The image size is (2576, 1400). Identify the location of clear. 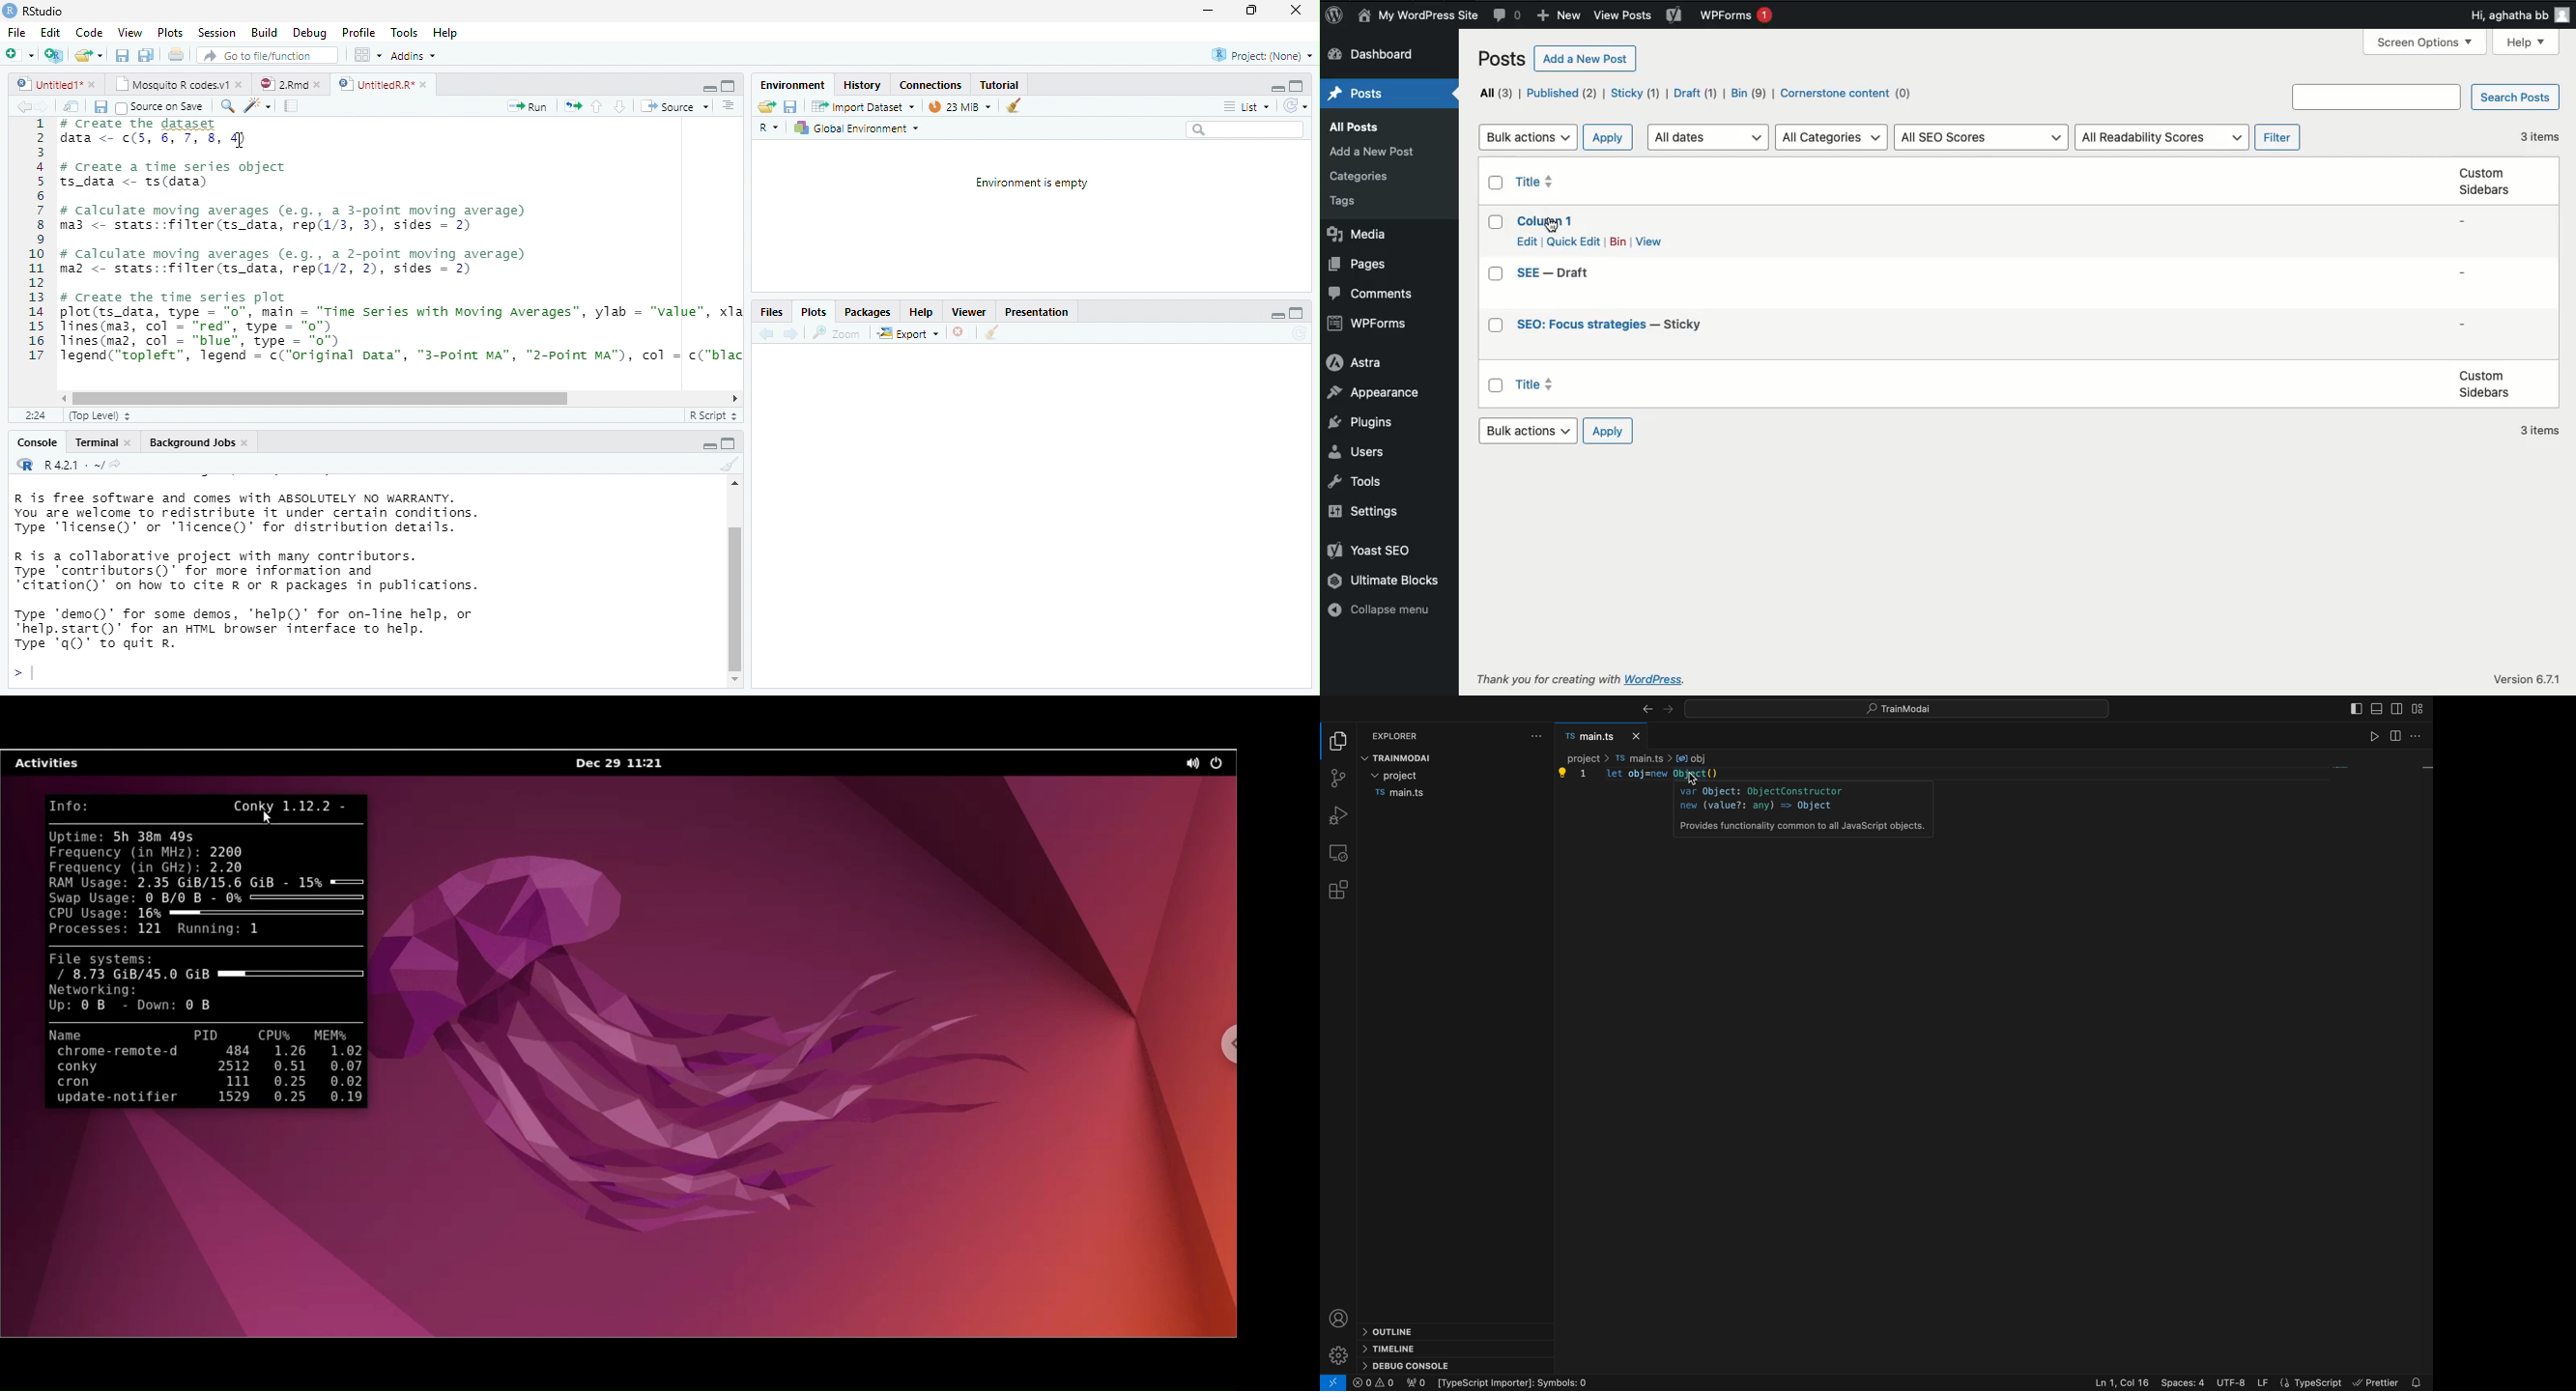
(728, 465).